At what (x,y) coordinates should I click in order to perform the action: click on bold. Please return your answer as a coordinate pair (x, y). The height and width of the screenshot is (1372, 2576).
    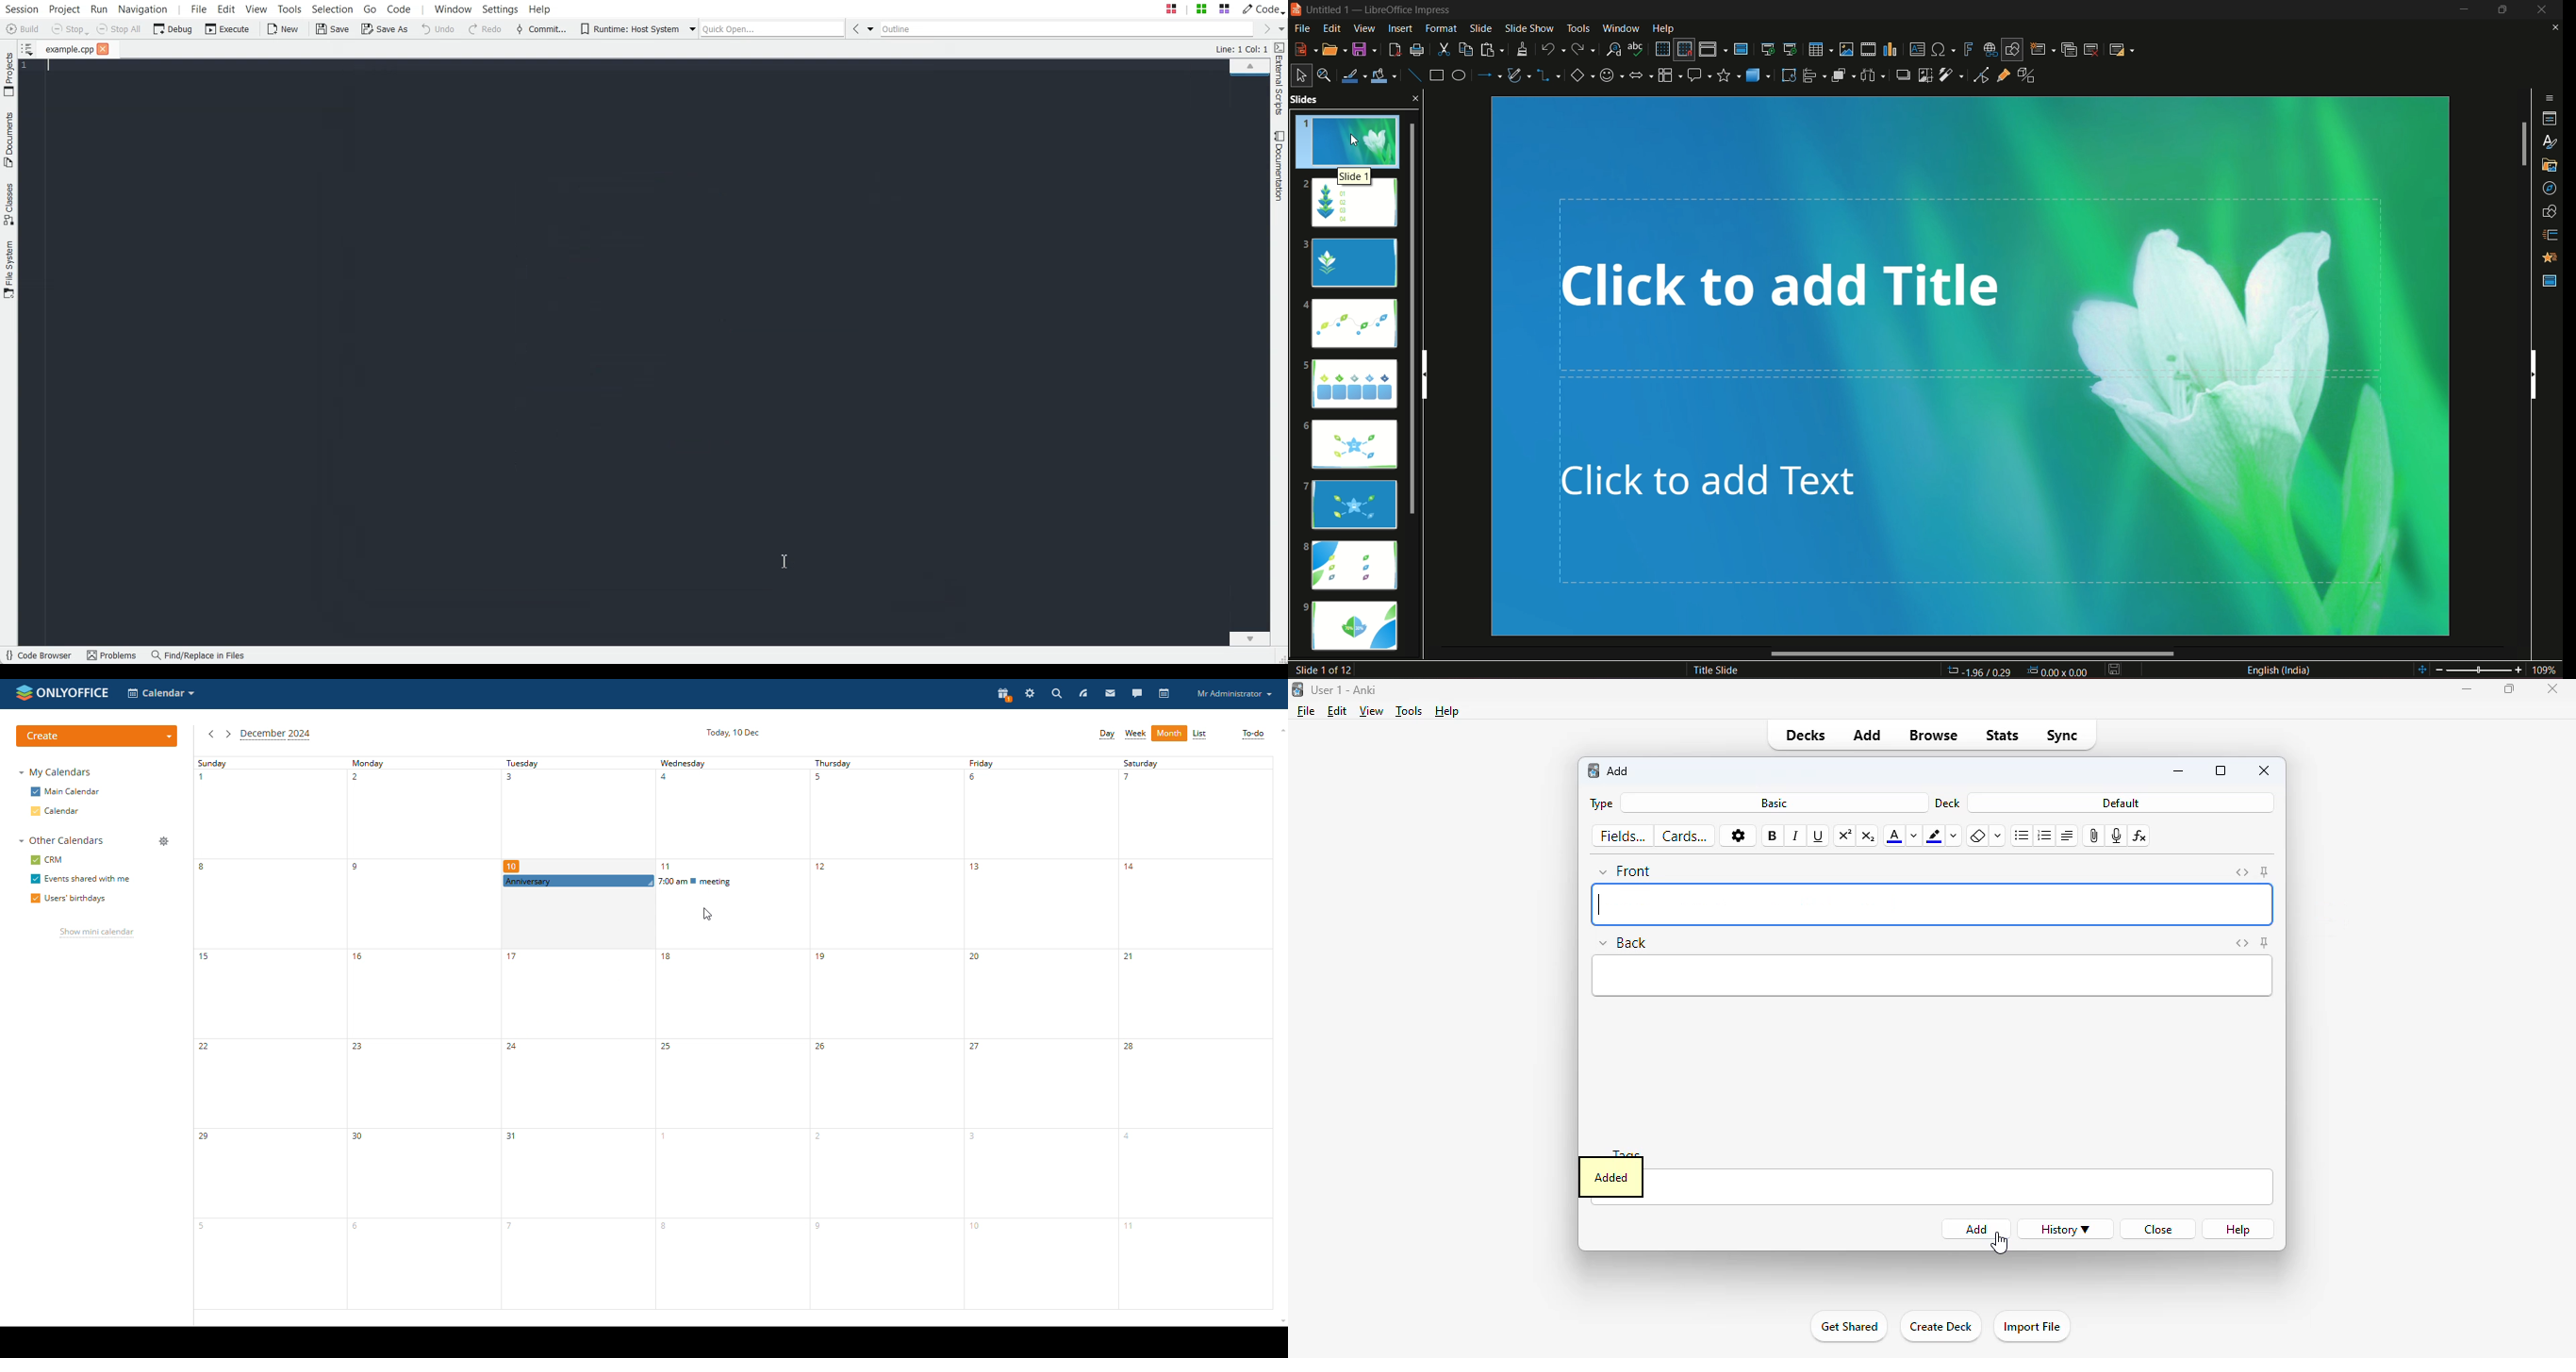
    Looking at the image, I should click on (1772, 836).